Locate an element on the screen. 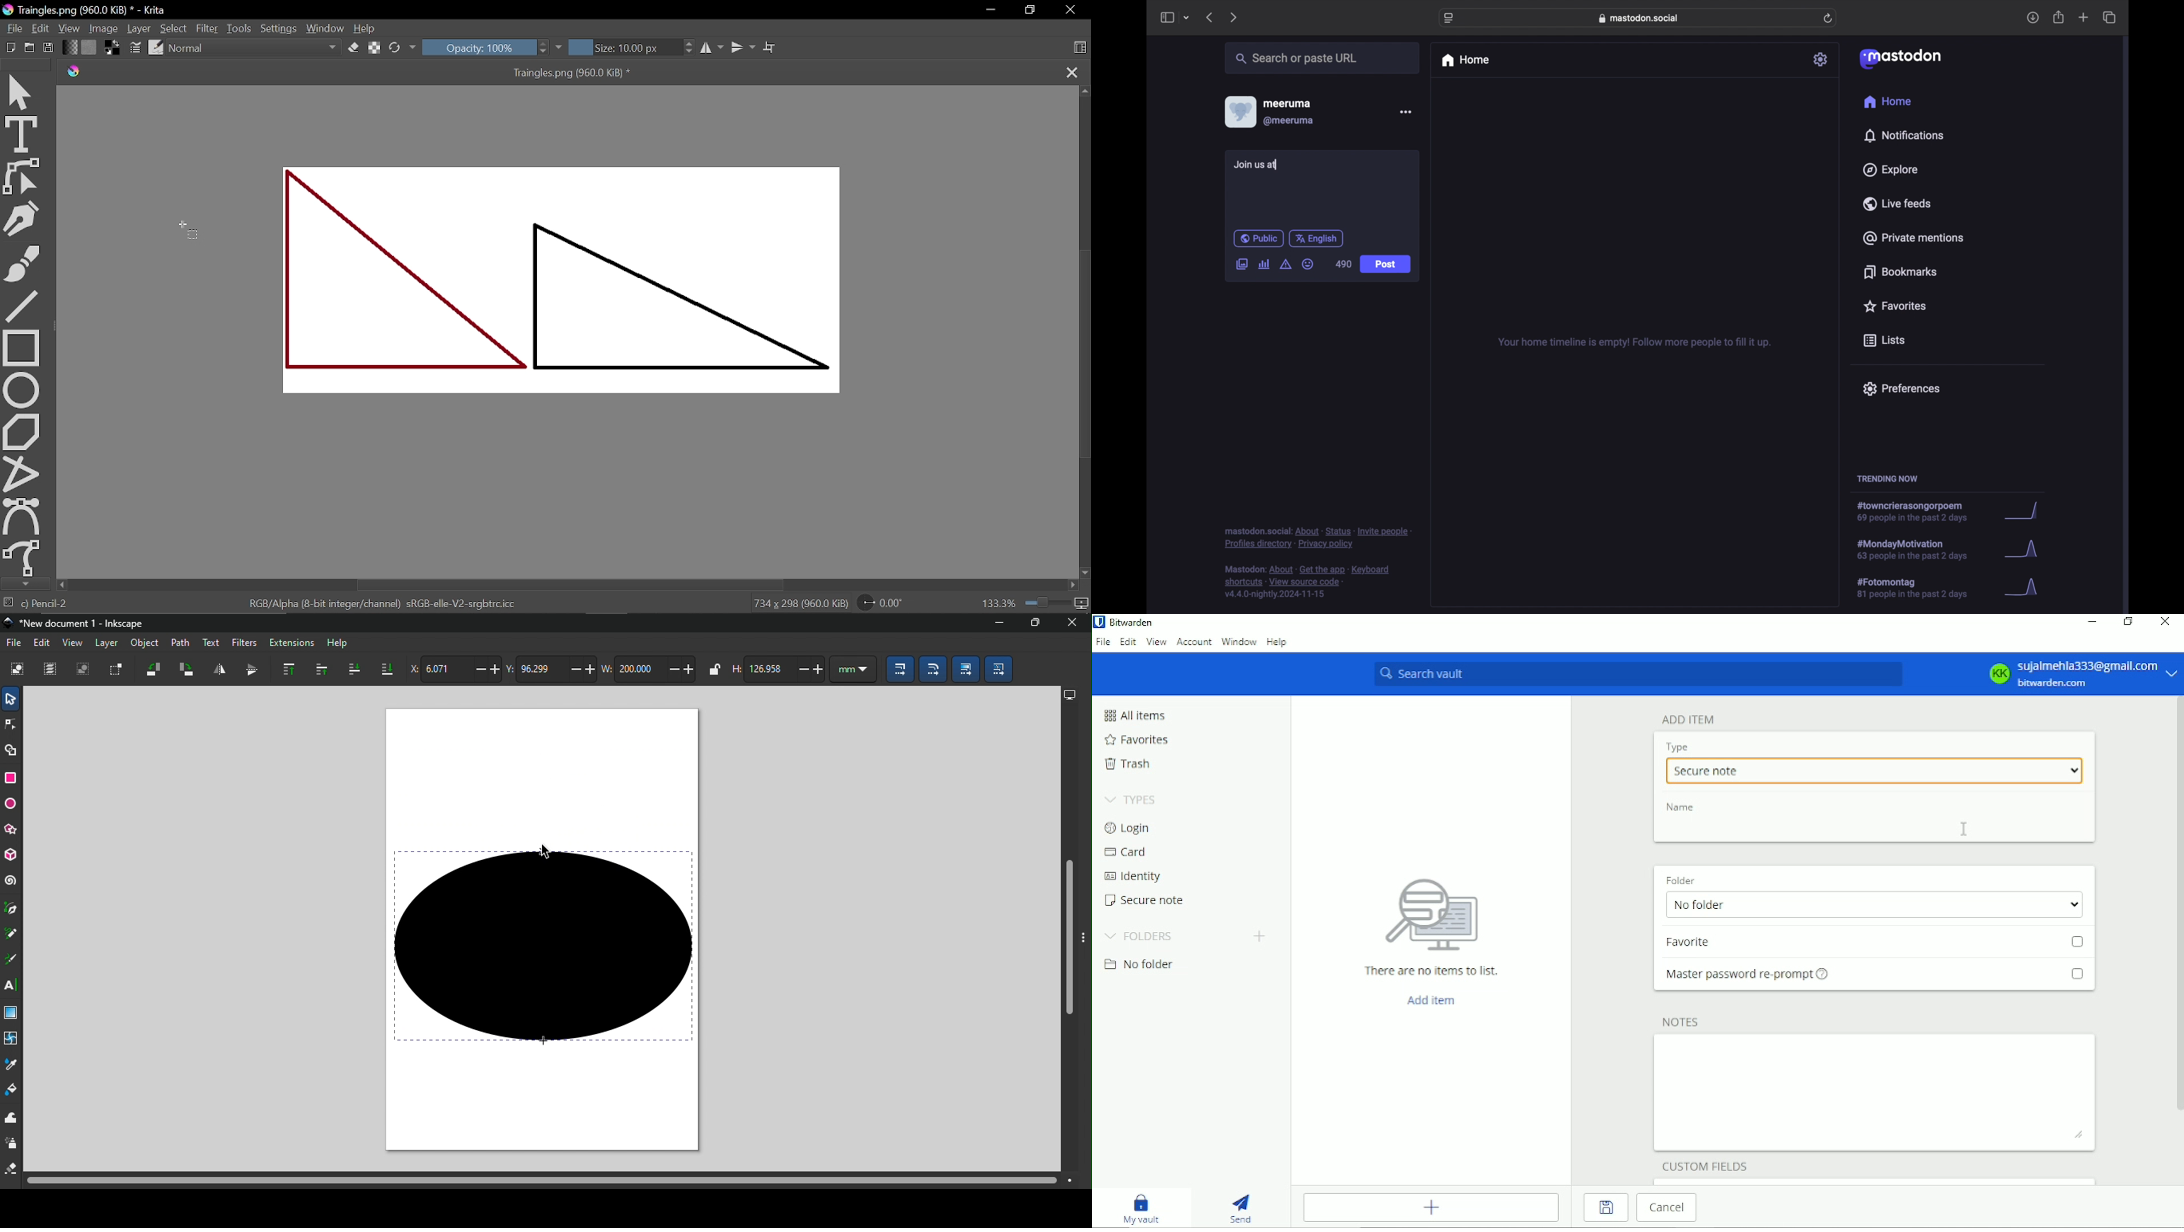 This screenshot has width=2184, height=1232. Secure note is located at coordinates (1146, 900).